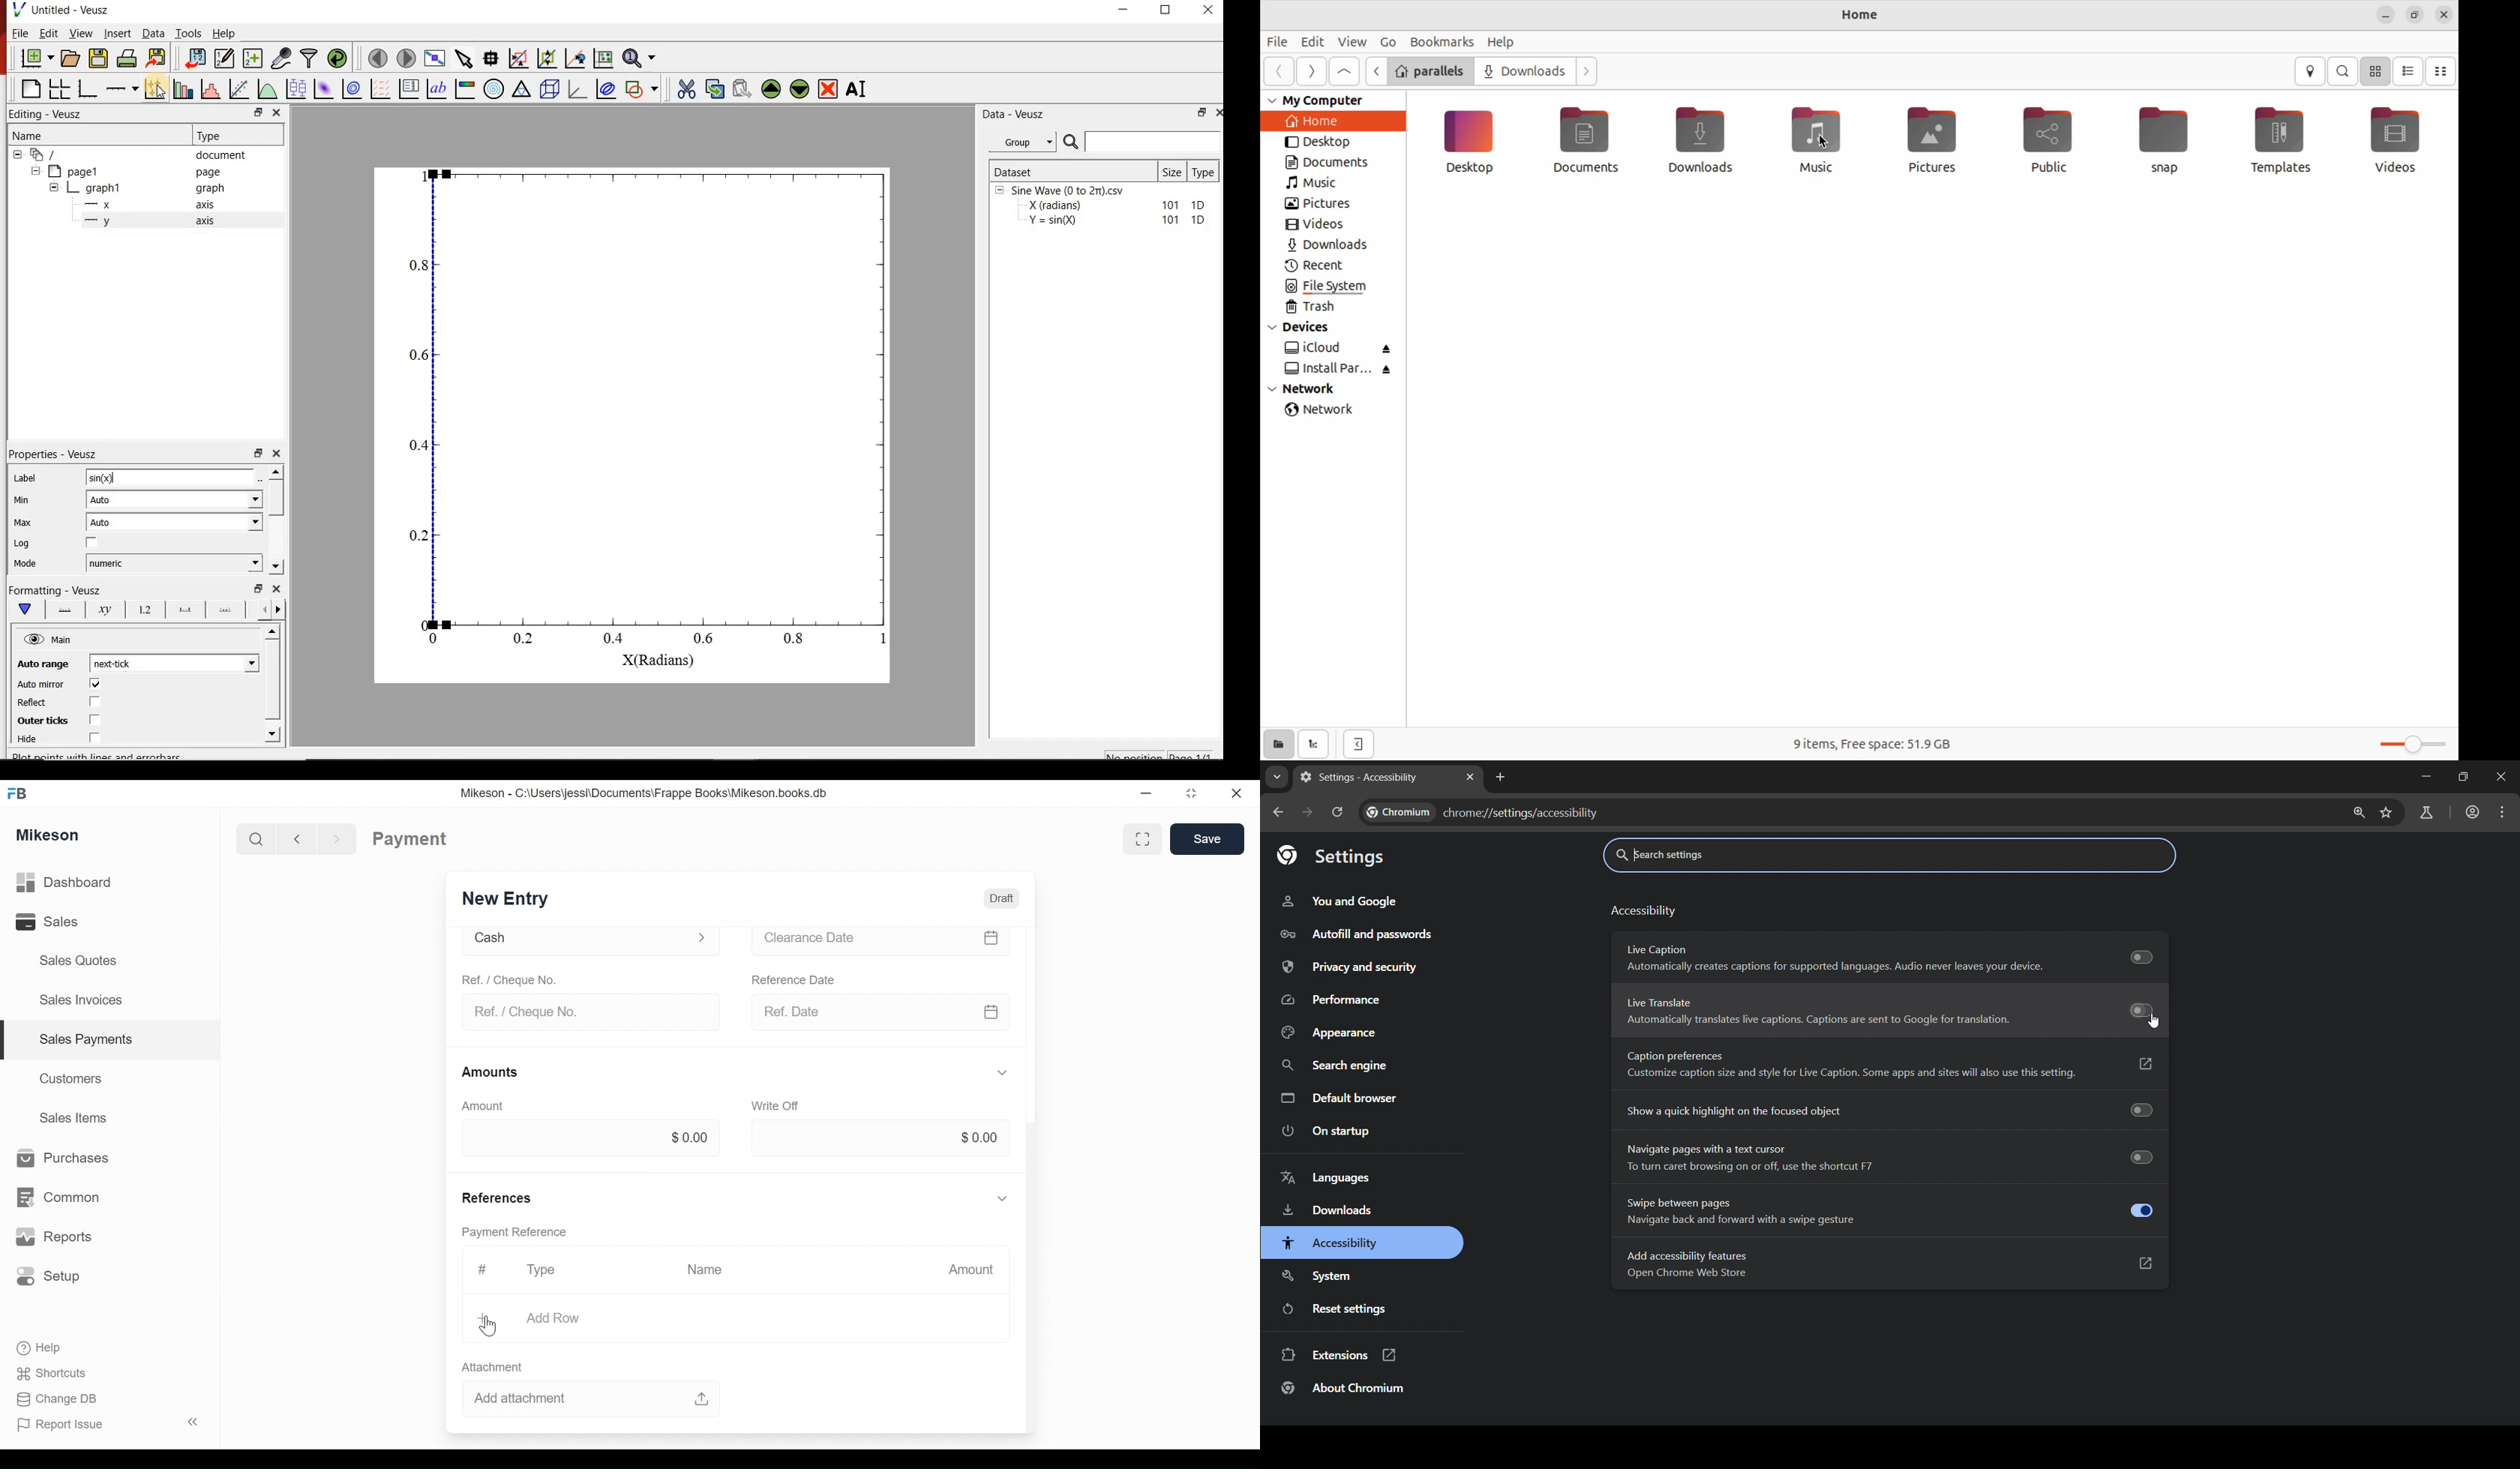 The image size is (2520, 1484). I want to click on Textbox, so click(171, 478).